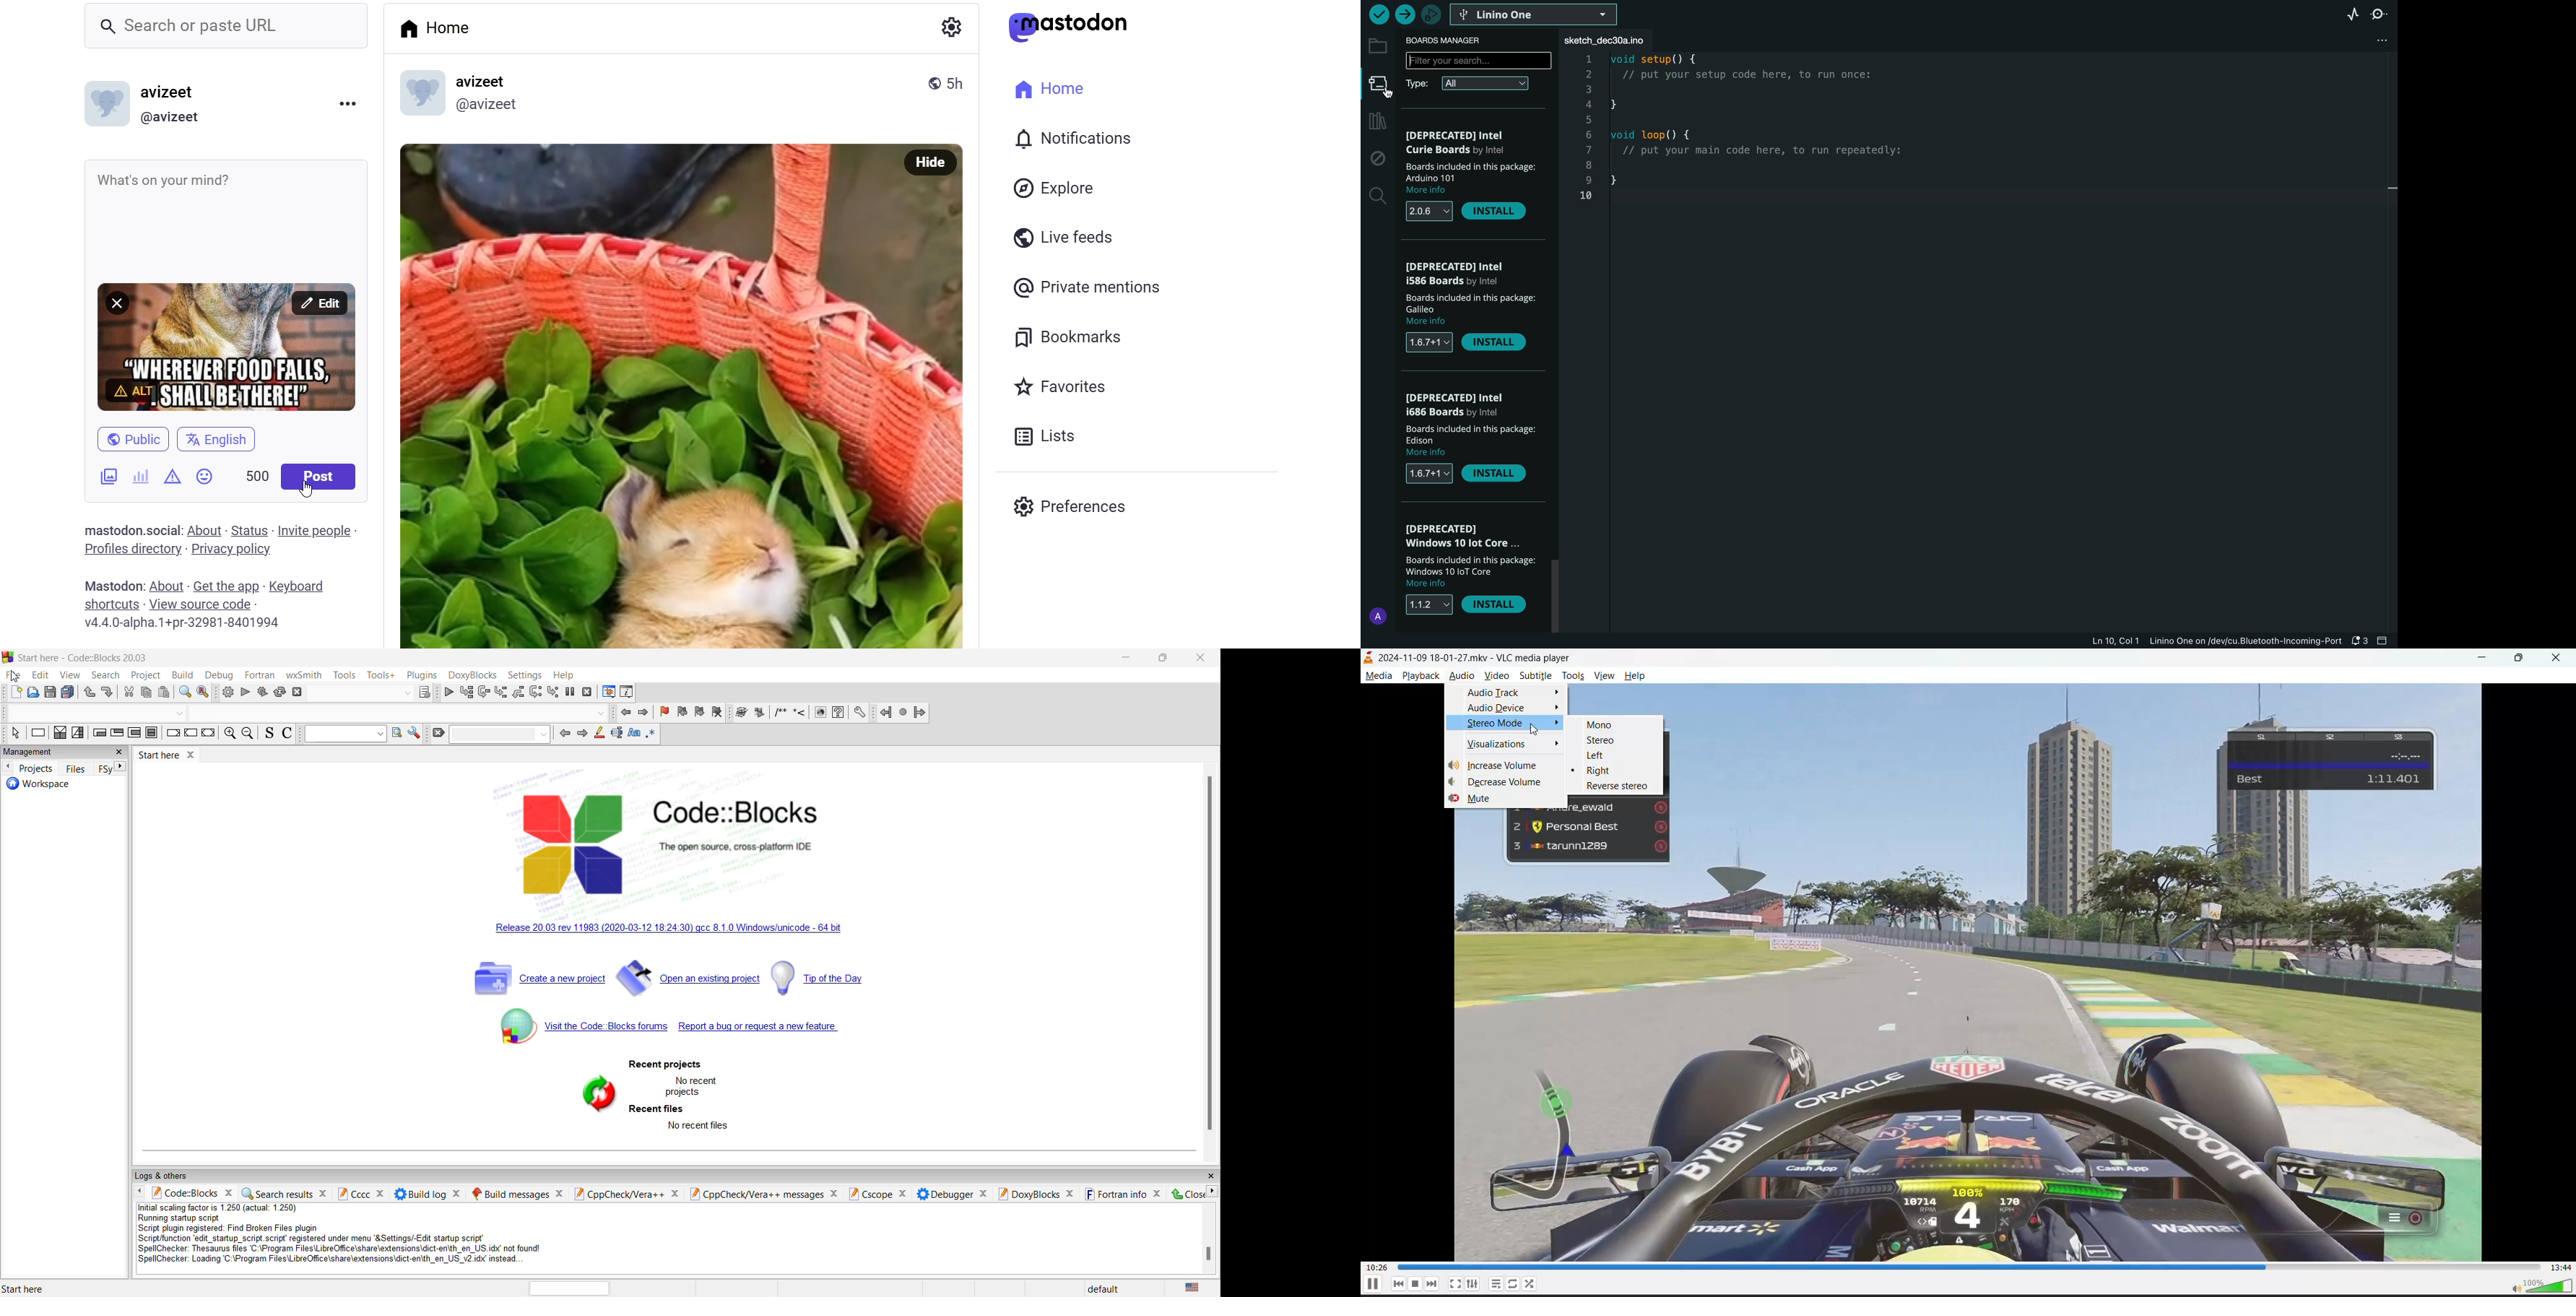 The height and width of the screenshot is (1316, 2576). What do you see at coordinates (305, 490) in the screenshot?
I see `cursor` at bounding box center [305, 490].